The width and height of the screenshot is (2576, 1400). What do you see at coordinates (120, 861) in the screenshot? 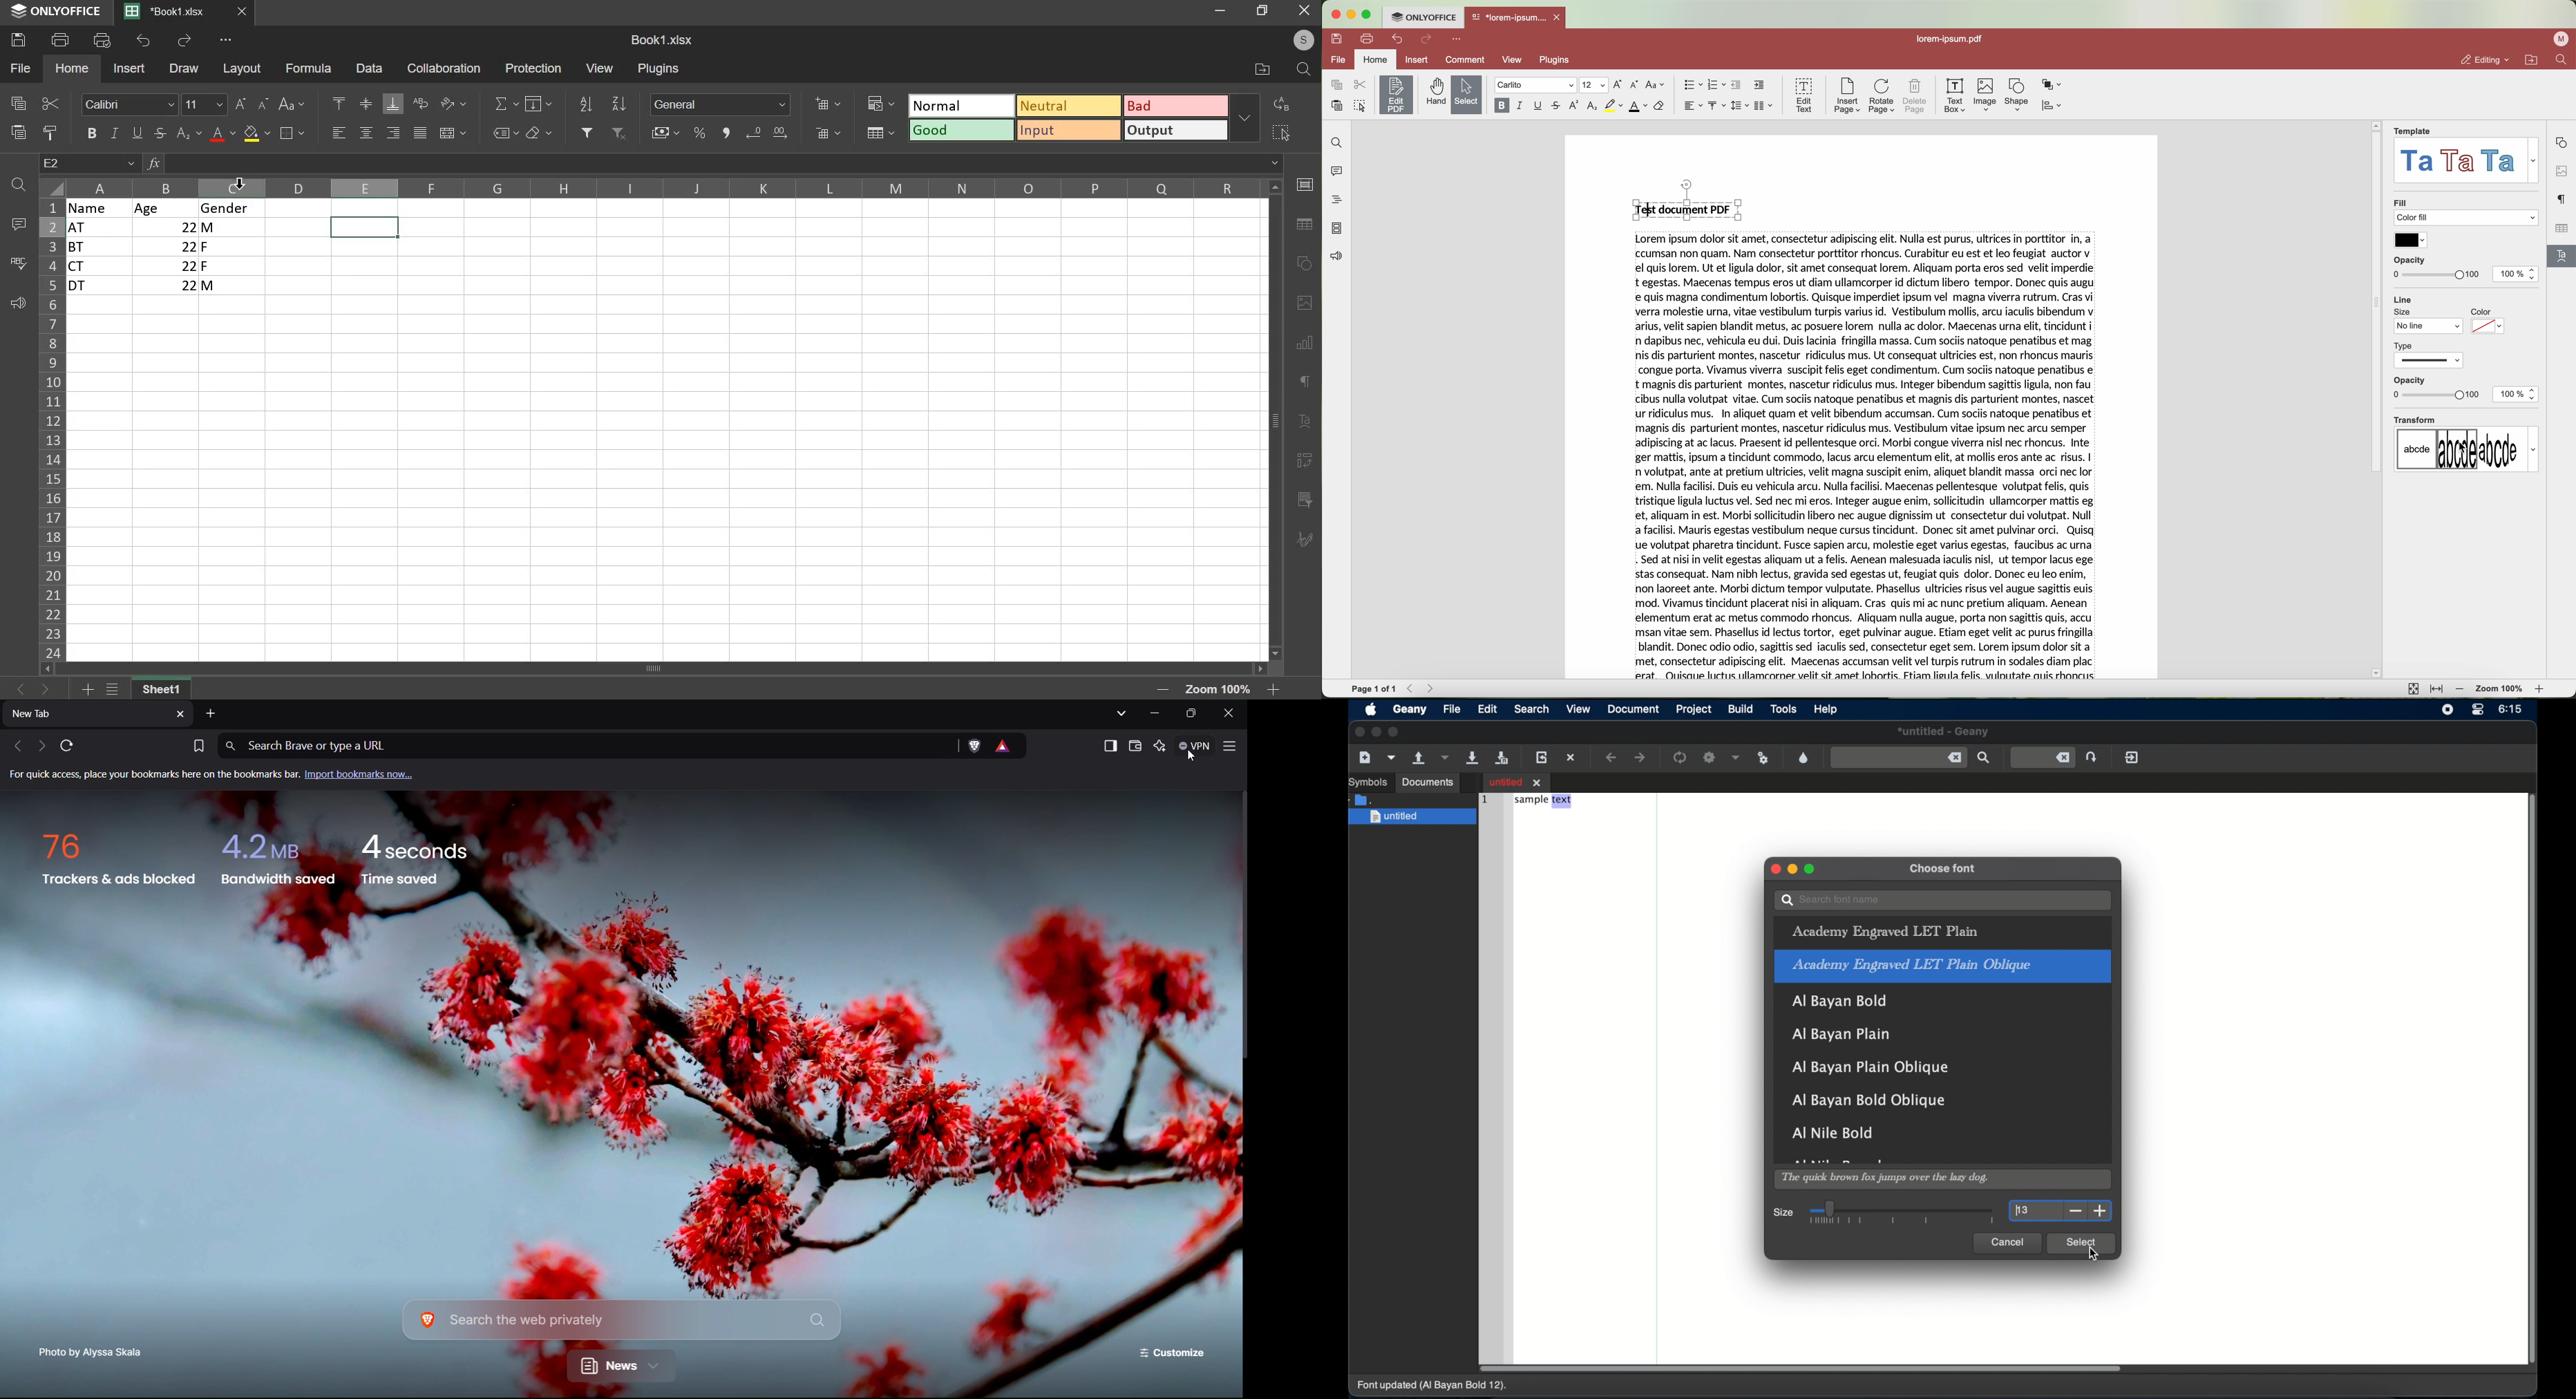
I see `Trackers and ads blocked` at bounding box center [120, 861].